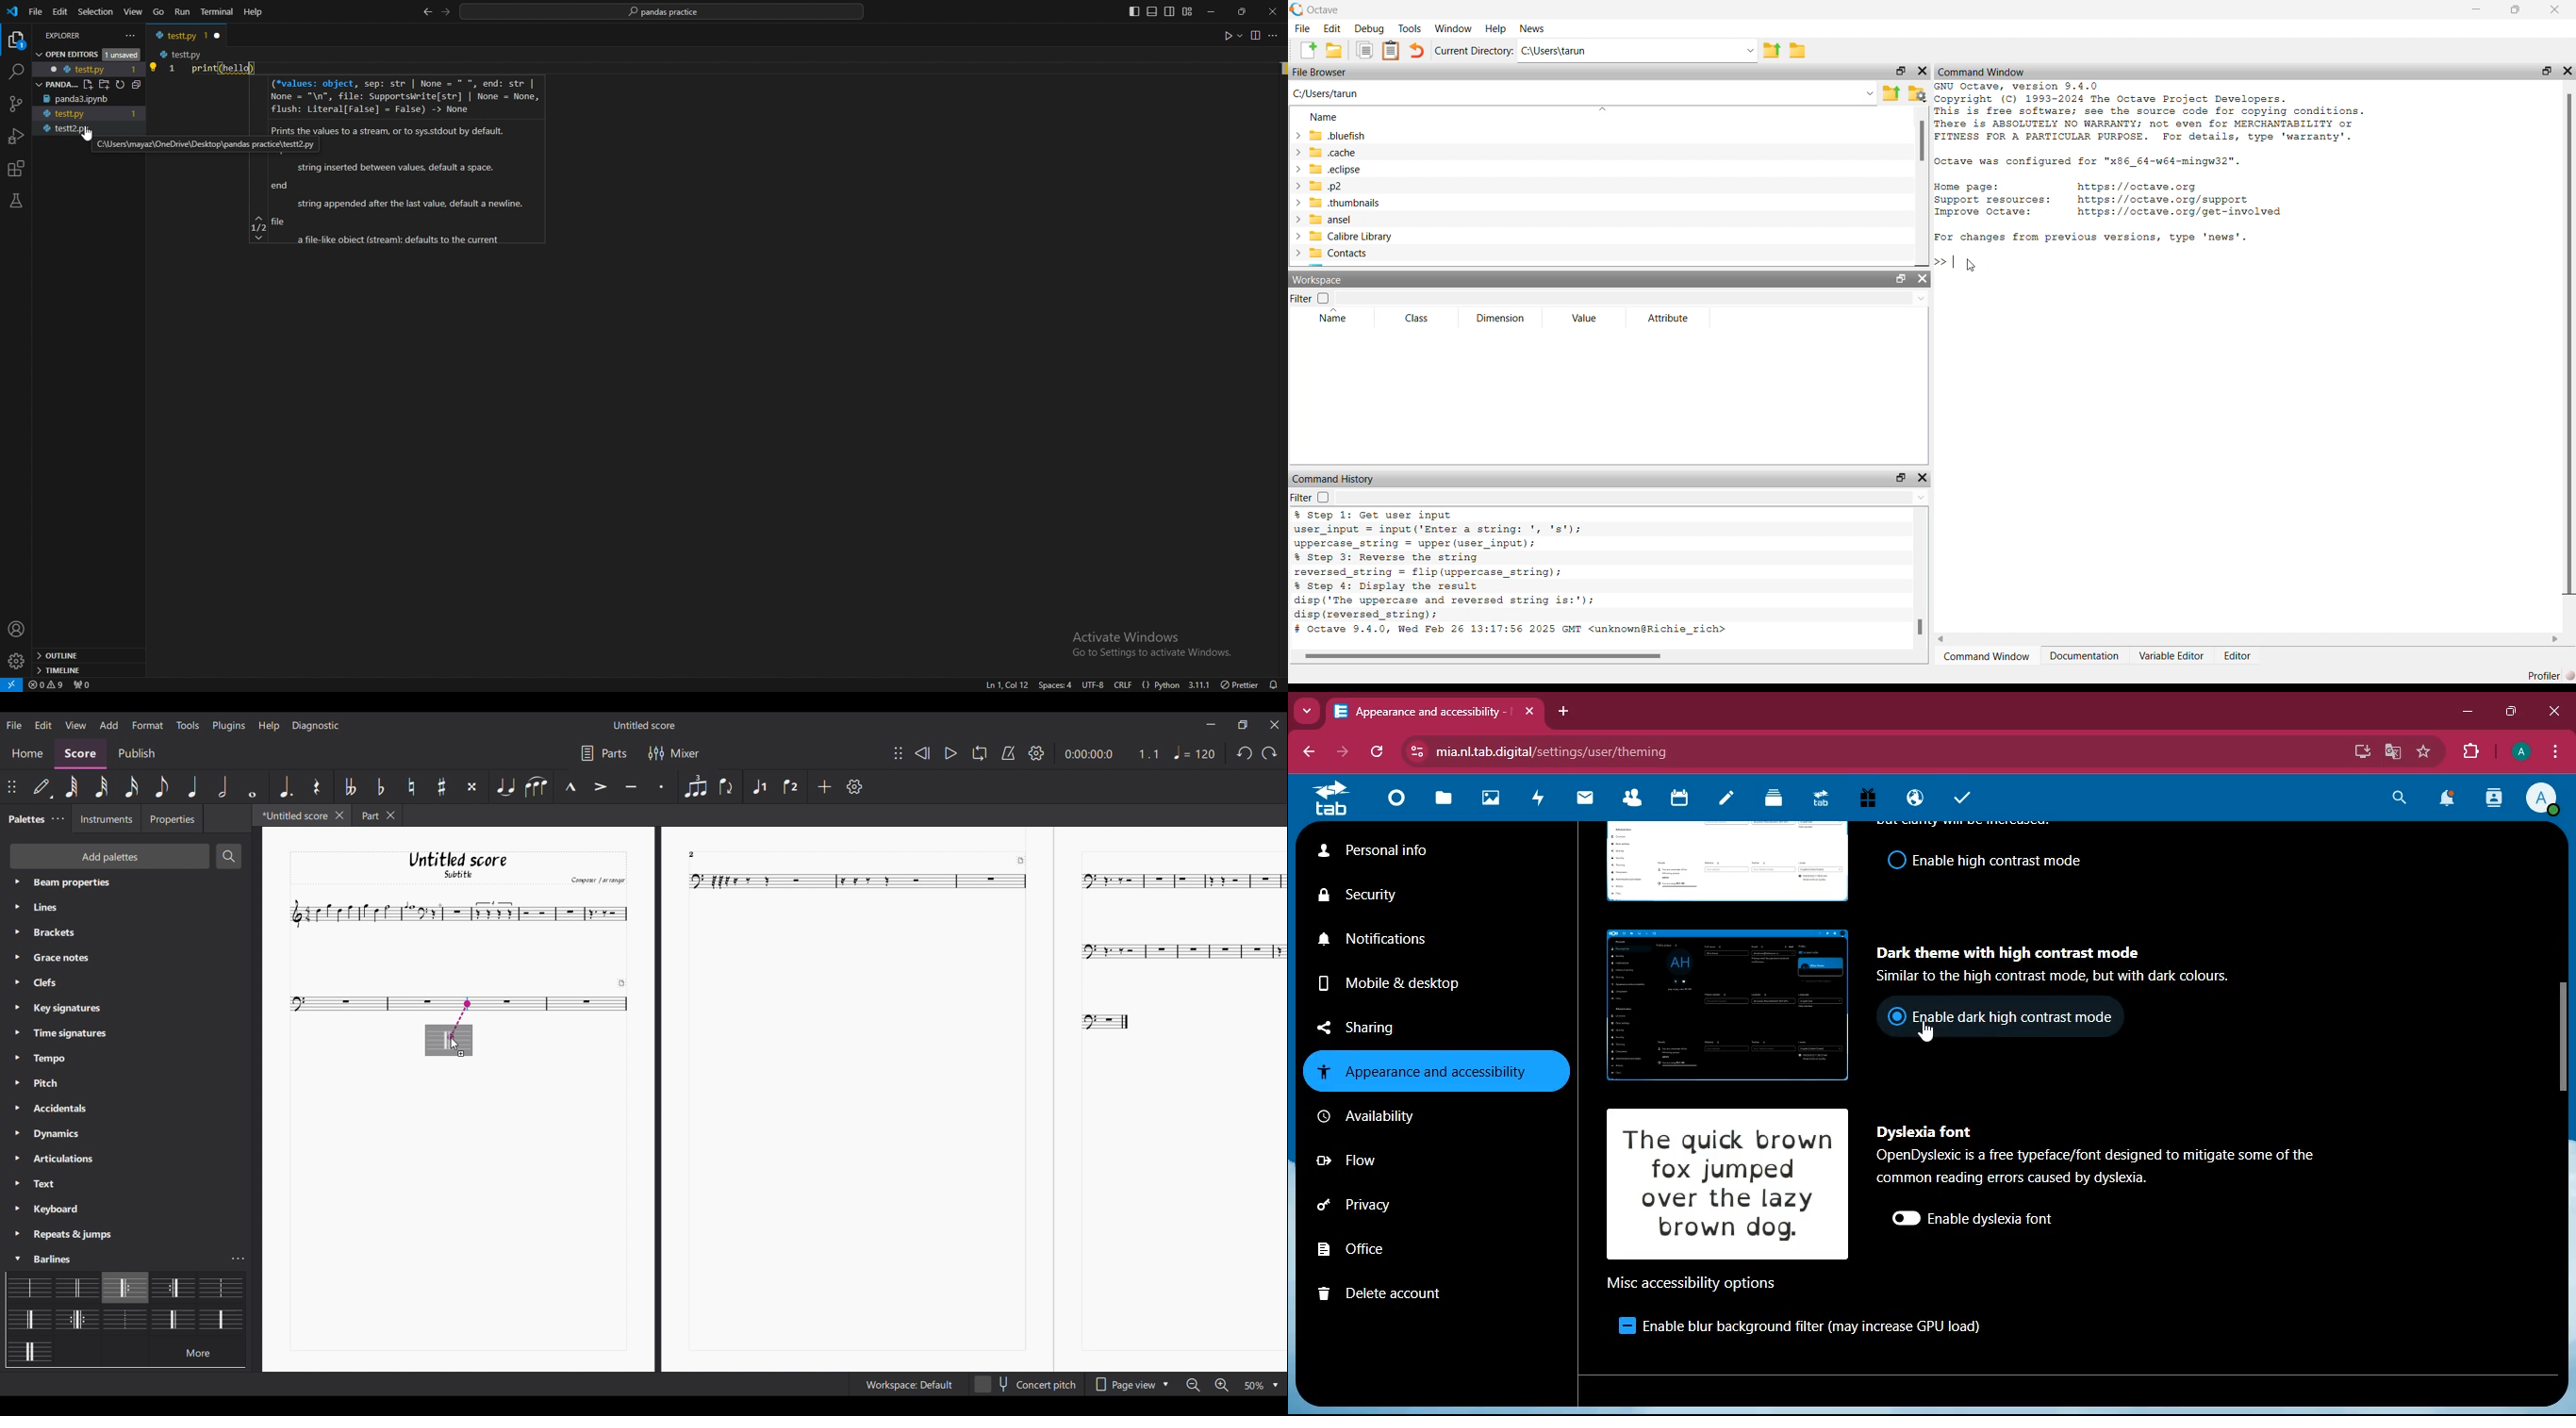  What do you see at coordinates (188, 725) in the screenshot?
I see `Tools menu` at bounding box center [188, 725].